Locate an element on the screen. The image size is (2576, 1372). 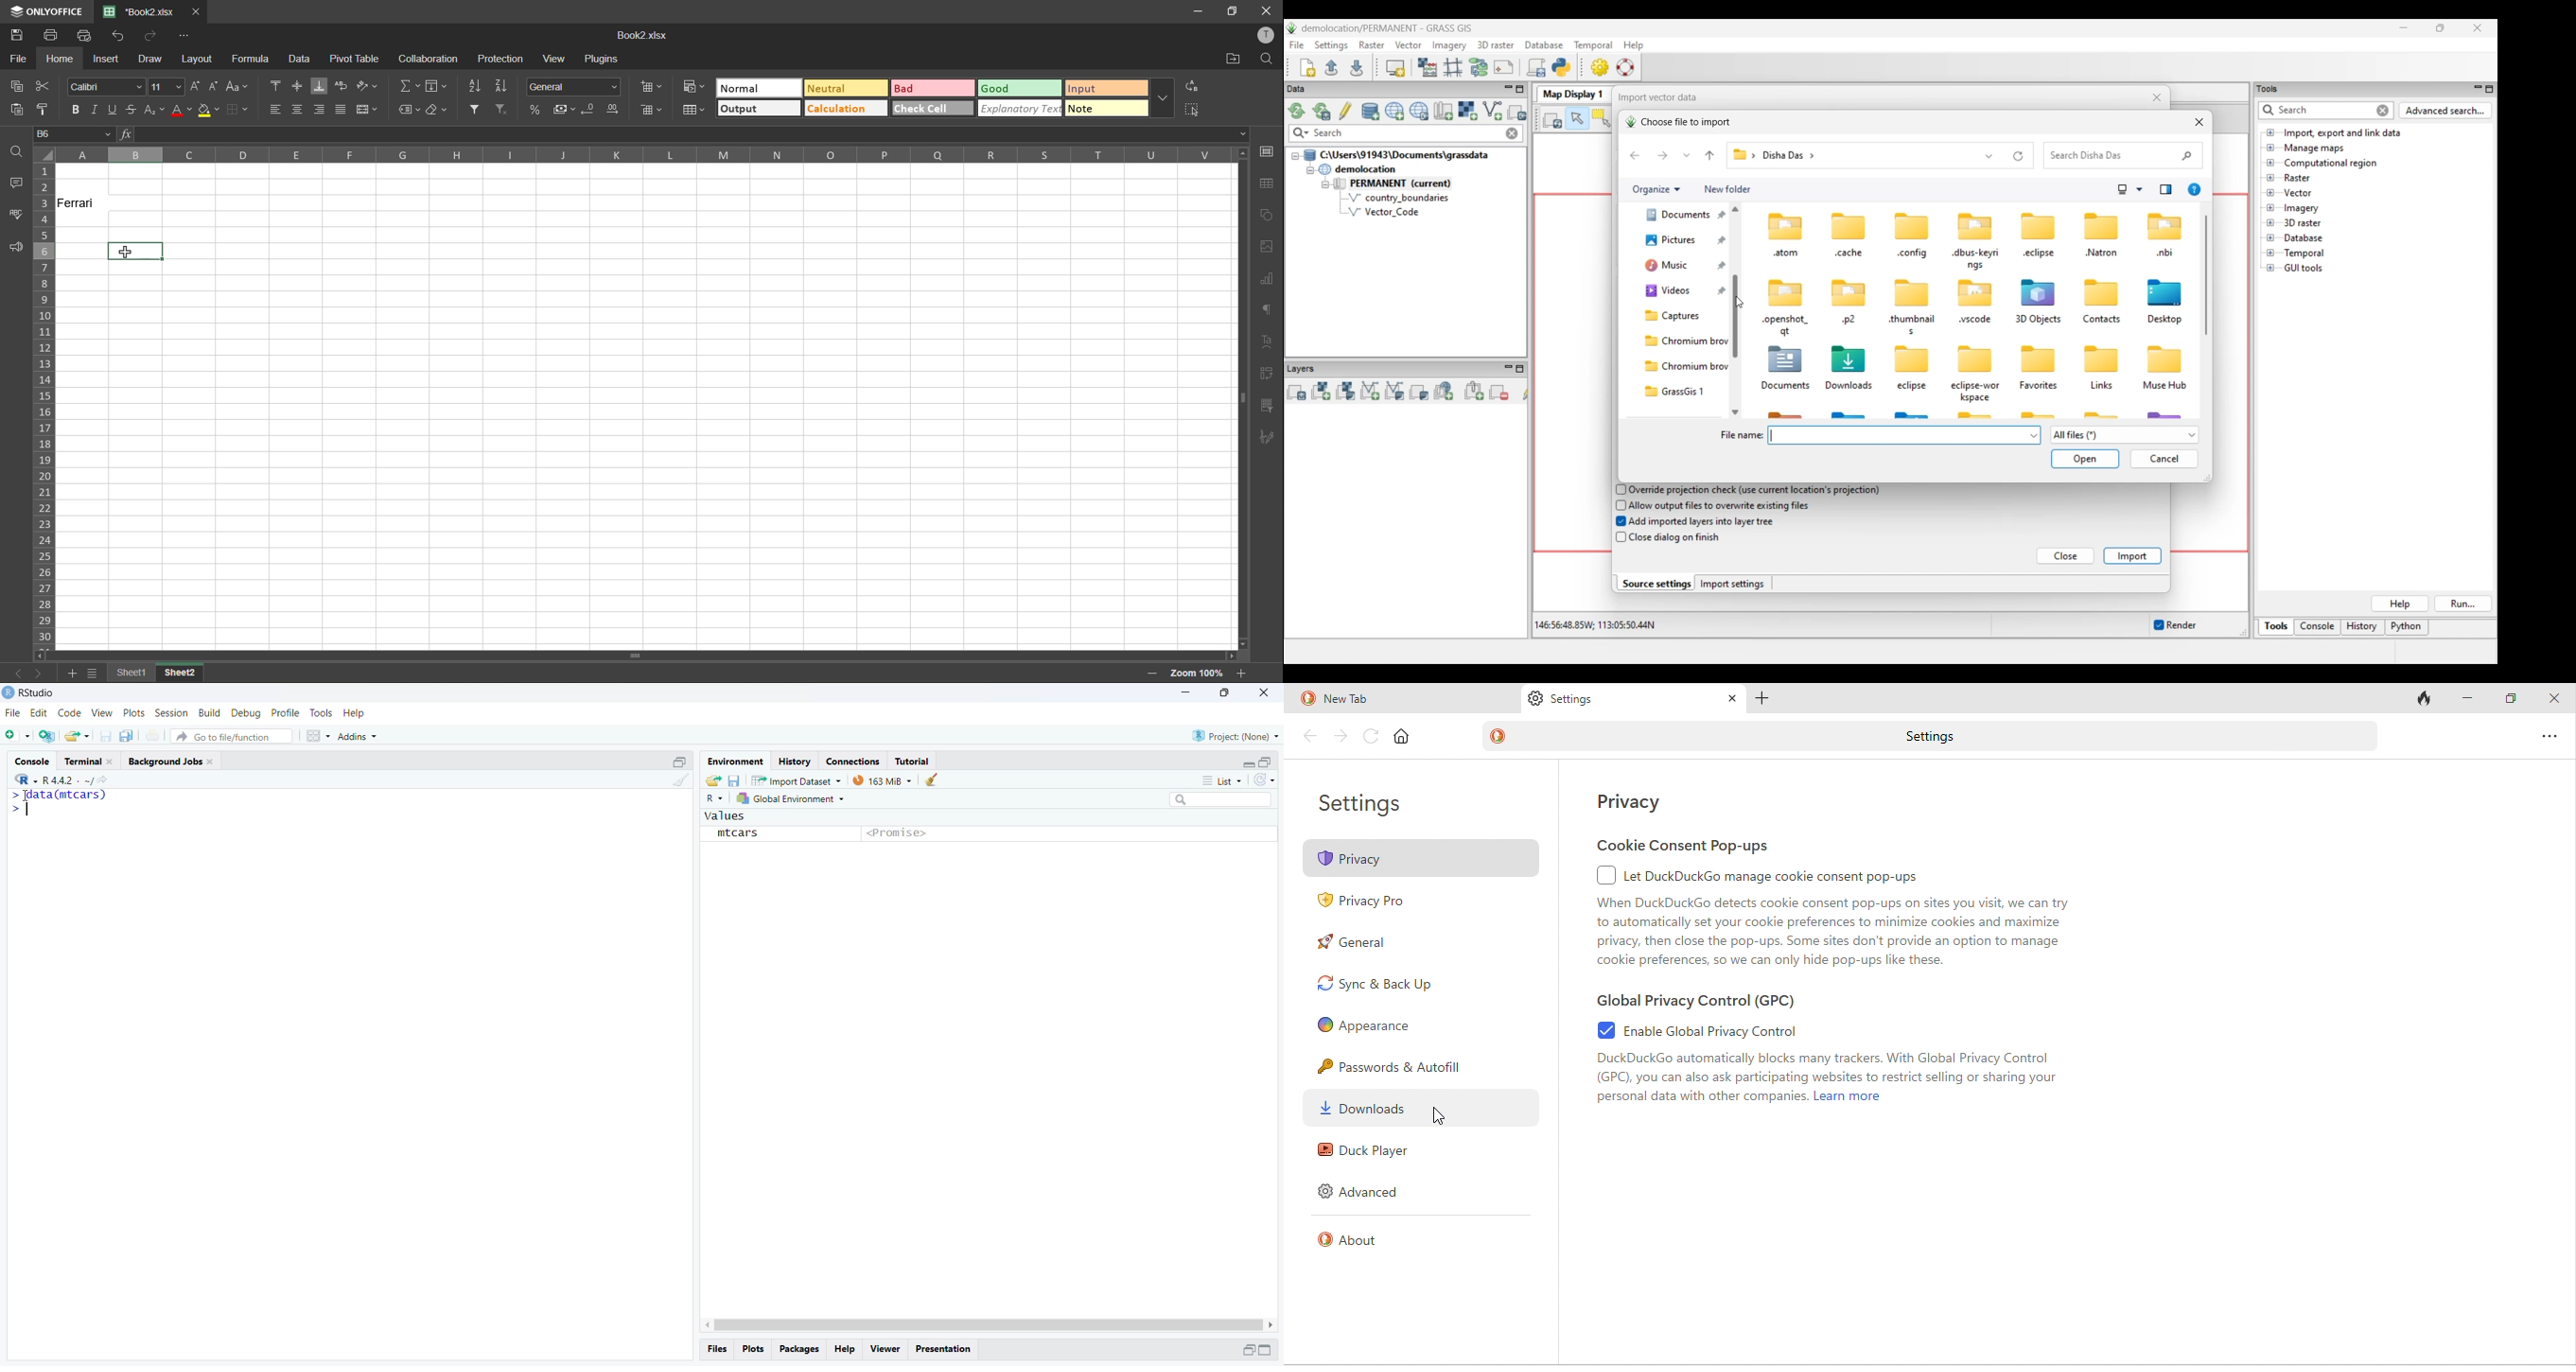
Tutorial is located at coordinates (914, 761).